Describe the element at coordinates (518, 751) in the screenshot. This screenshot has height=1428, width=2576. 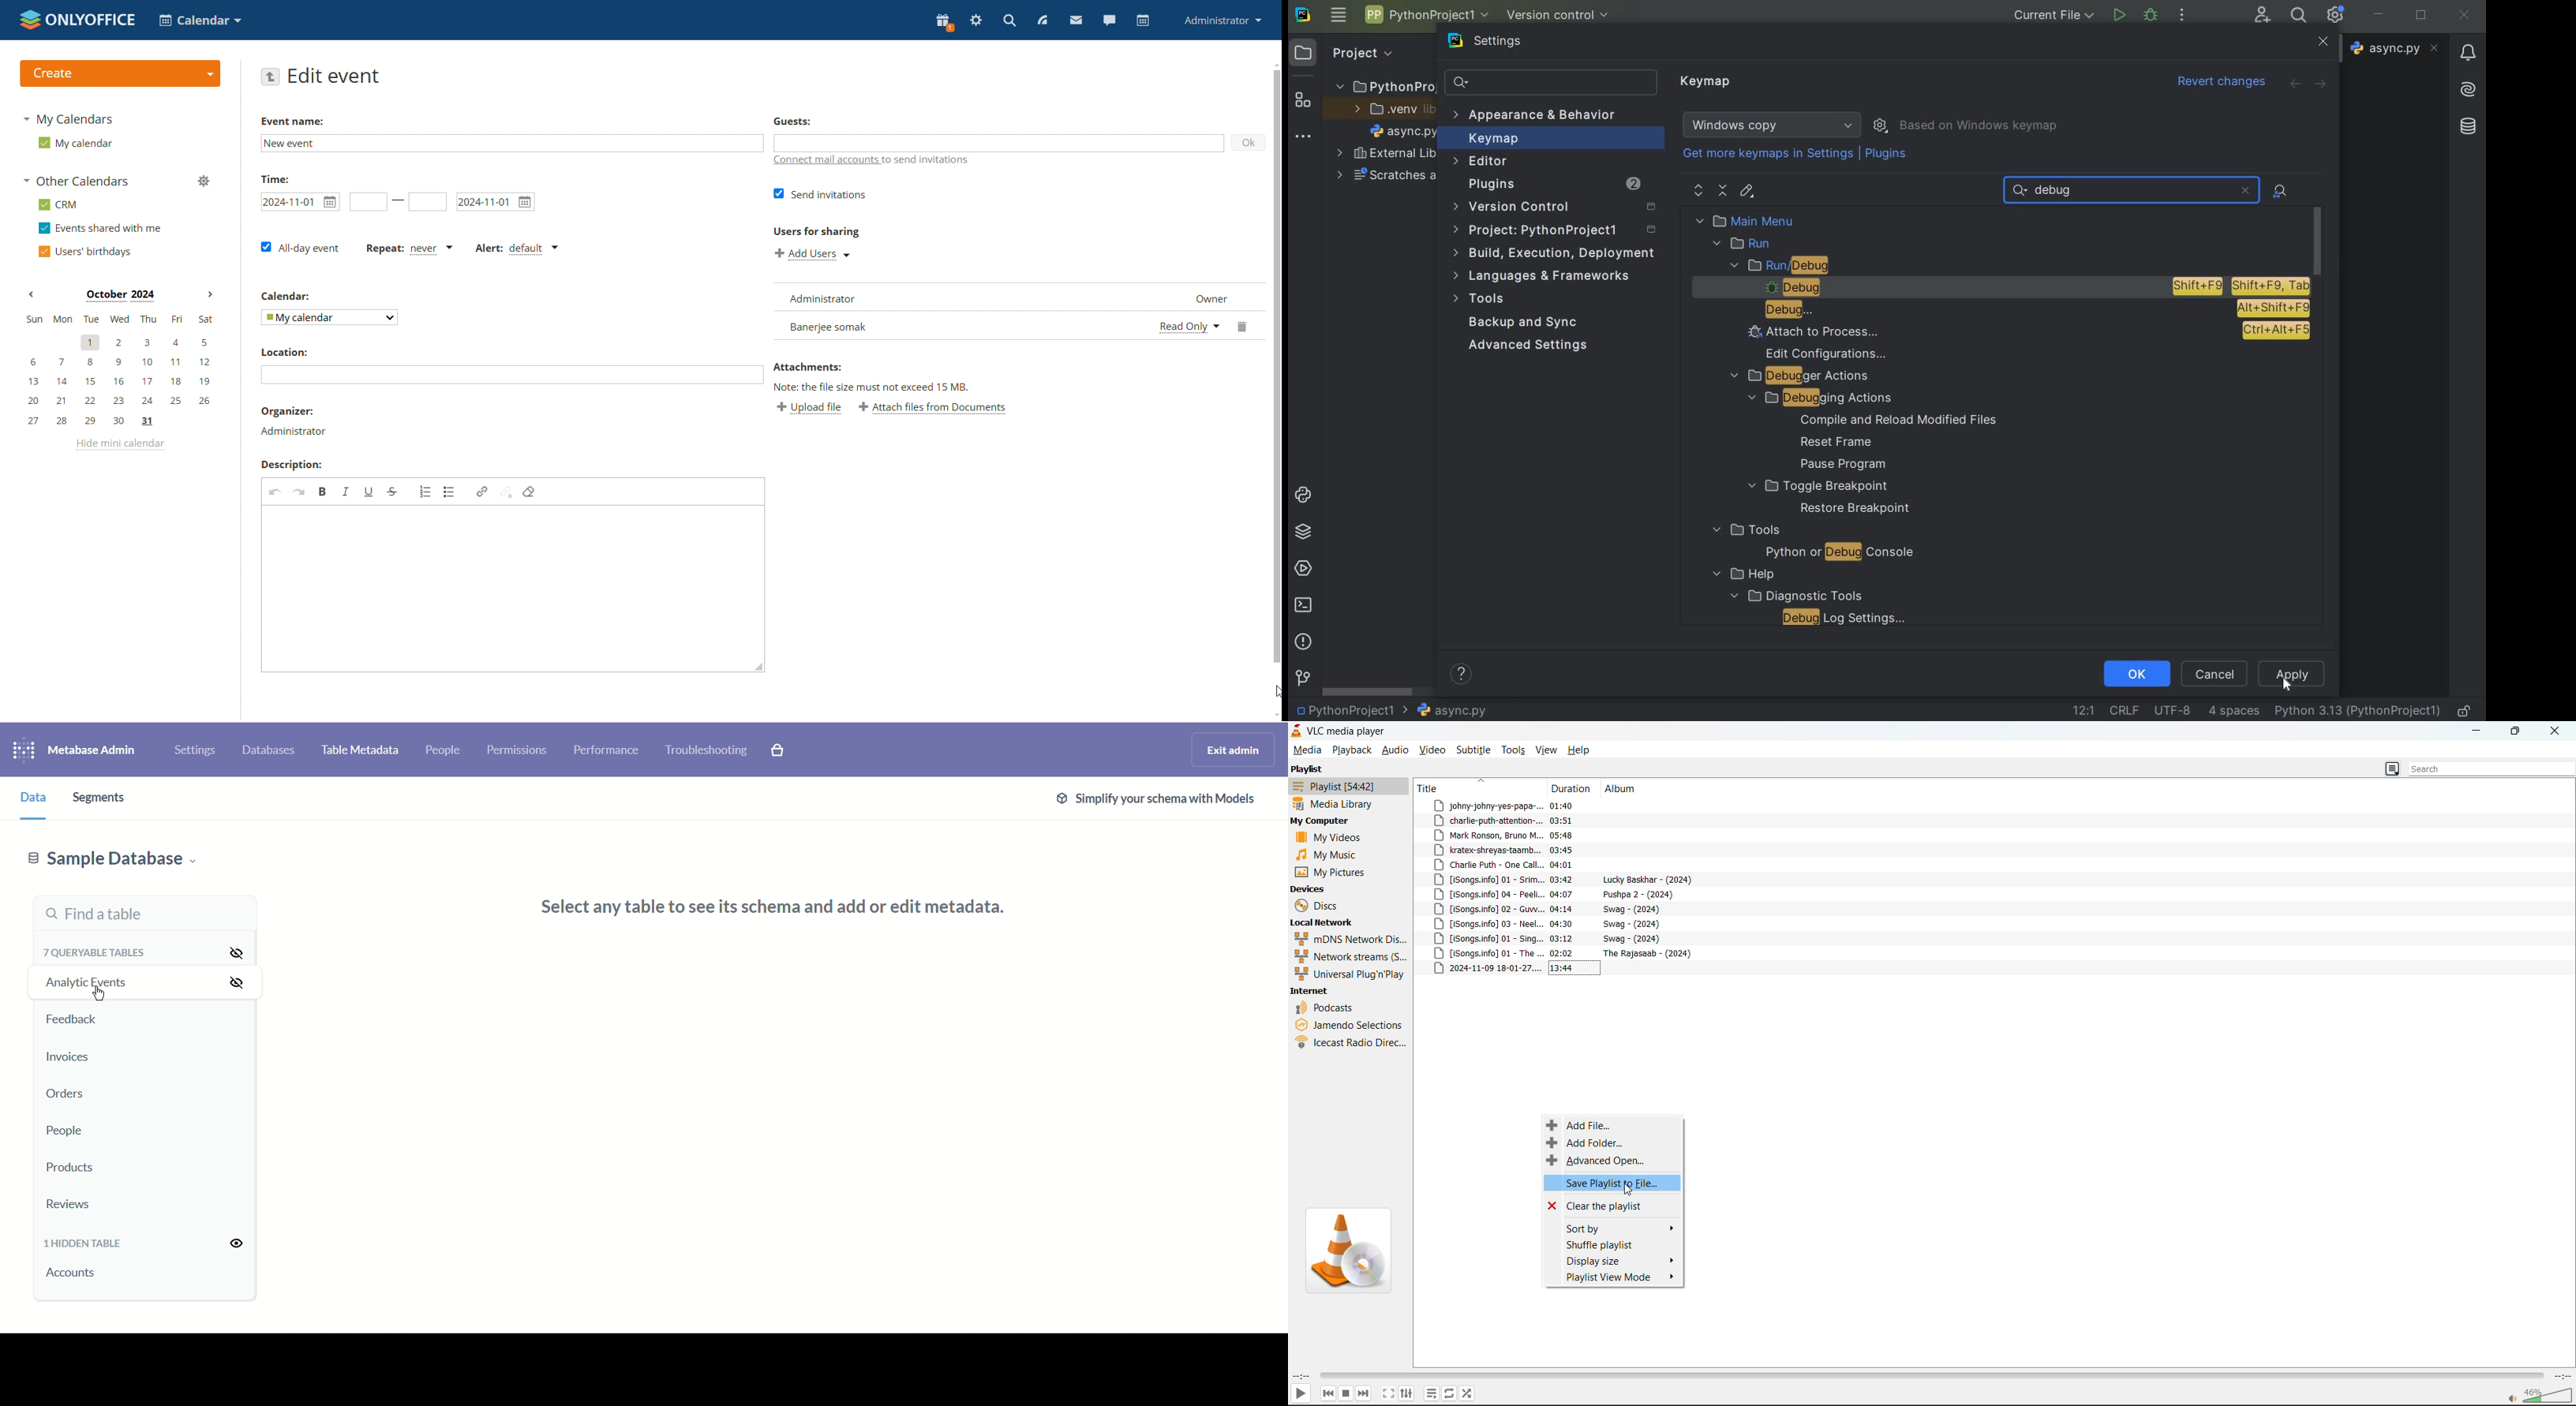
I see `permissions` at that location.